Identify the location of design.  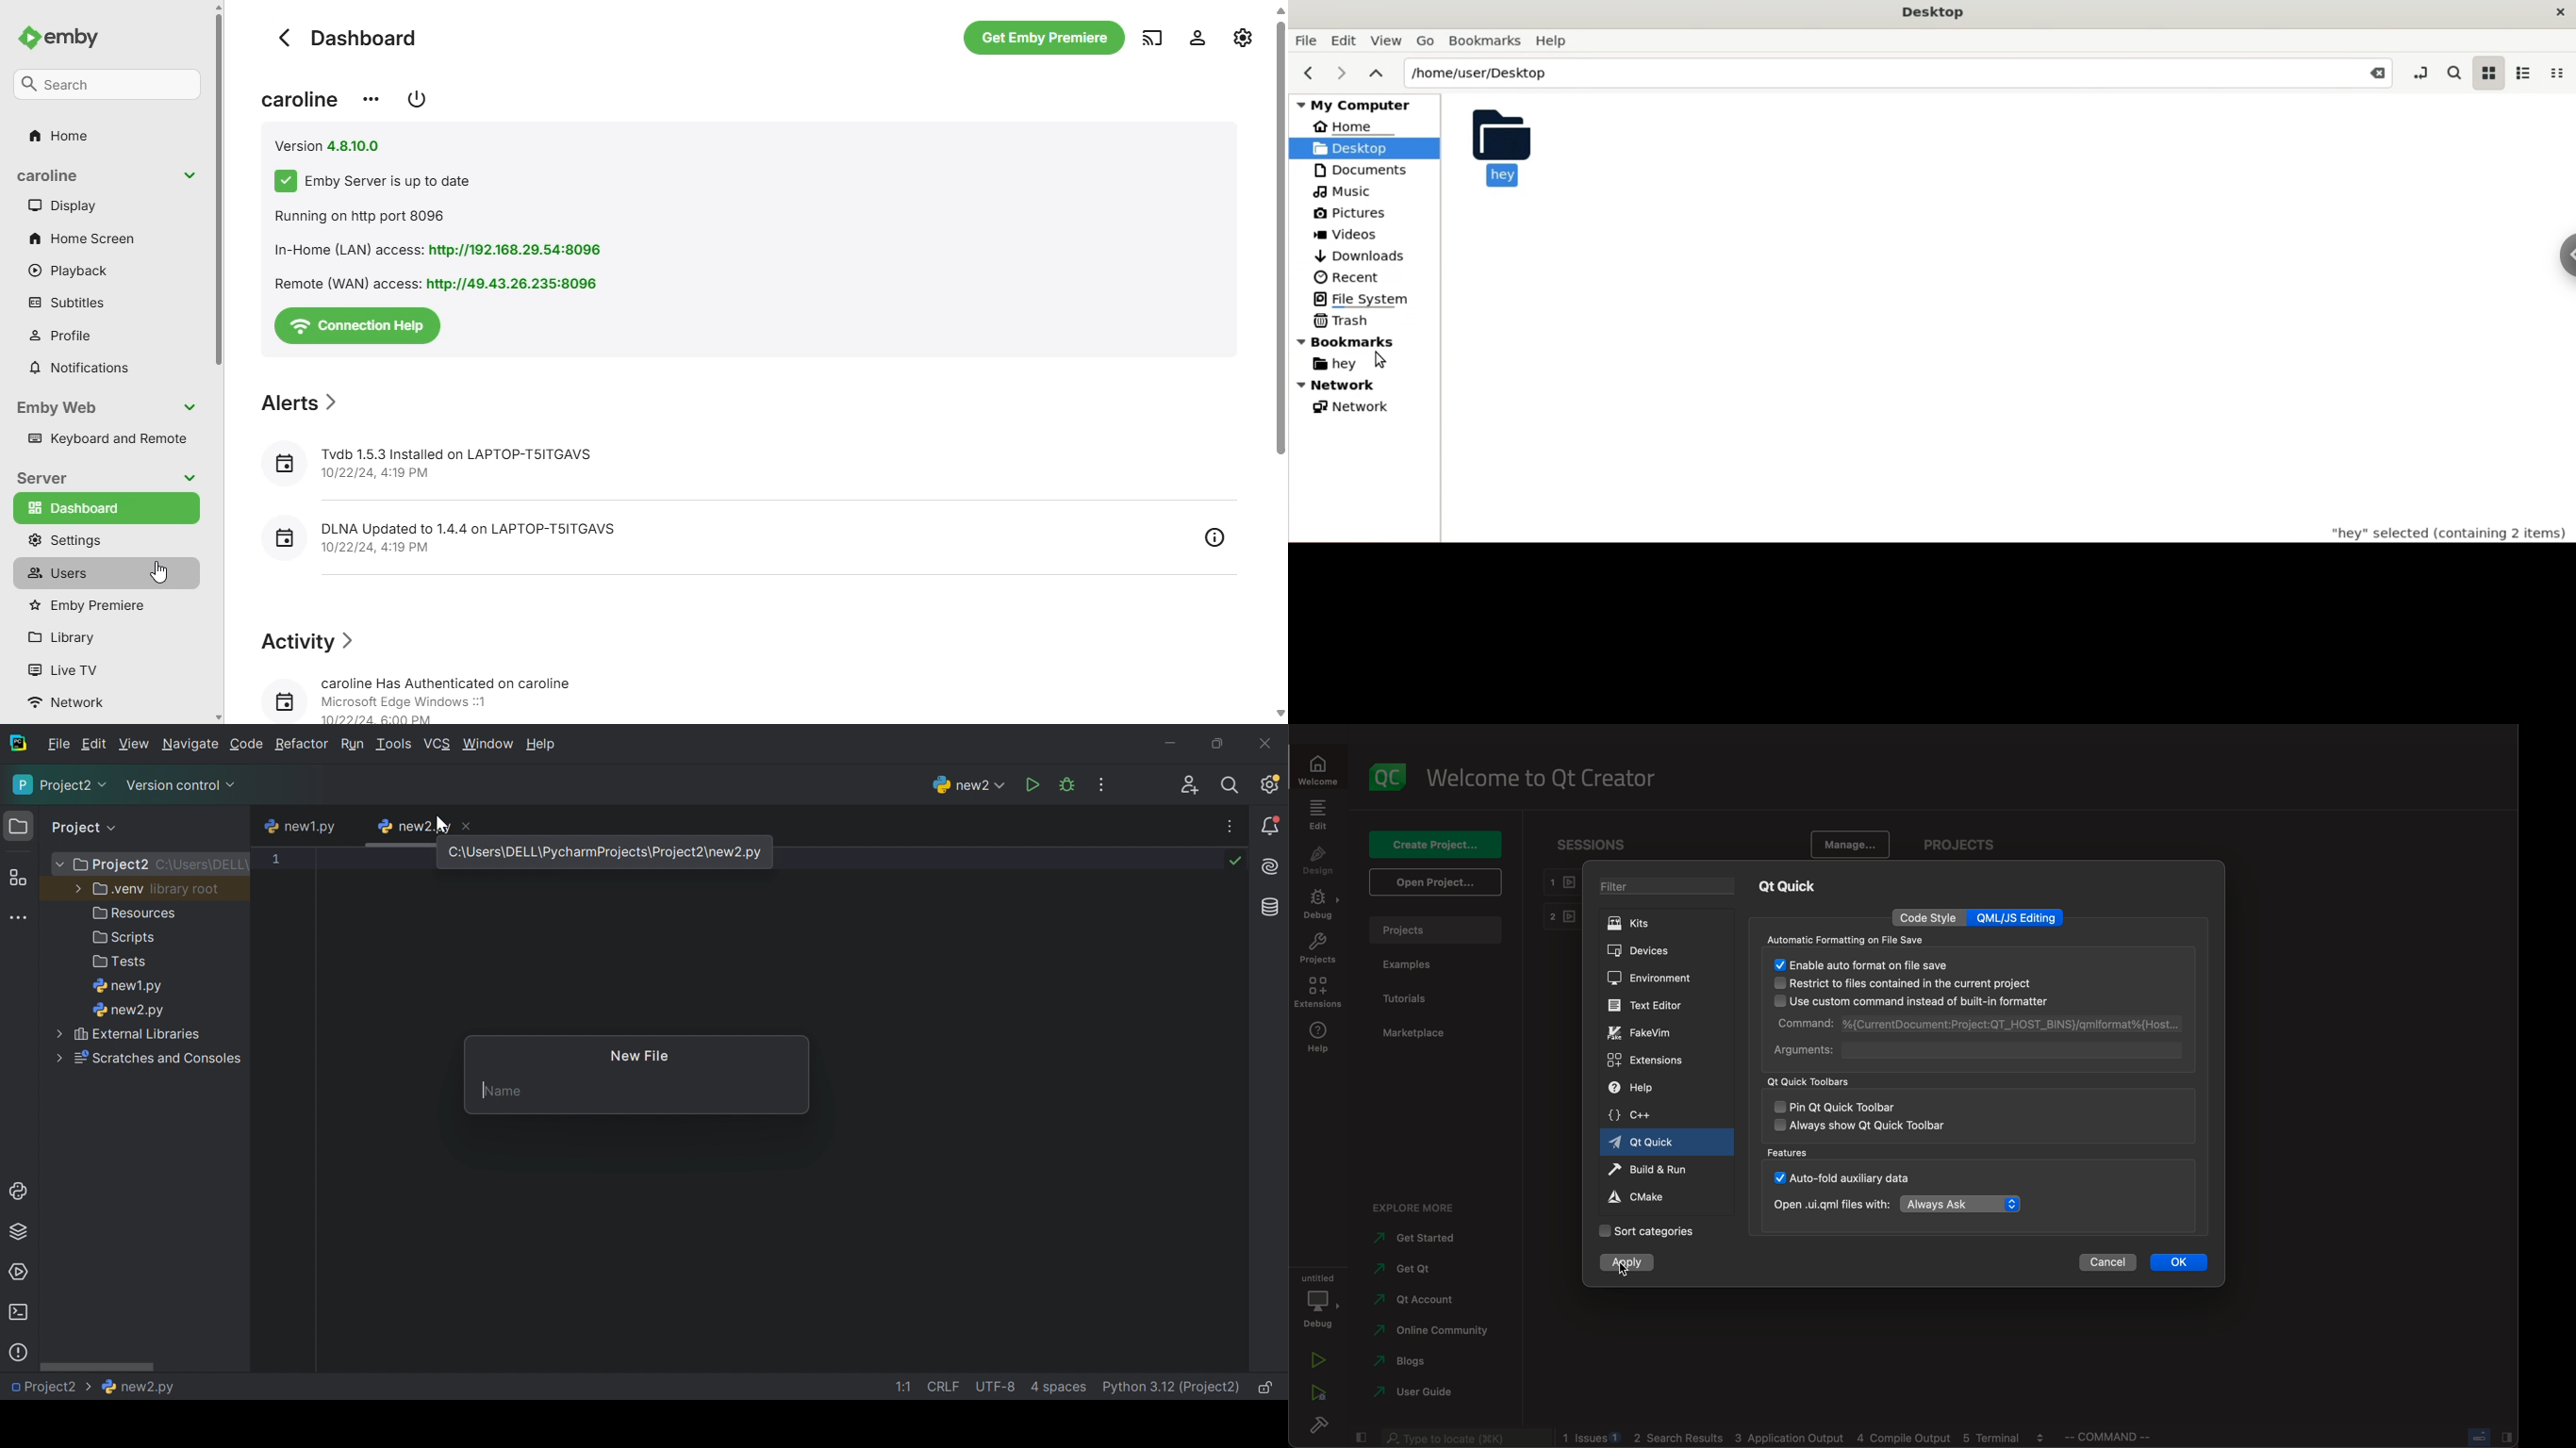
(1318, 861).